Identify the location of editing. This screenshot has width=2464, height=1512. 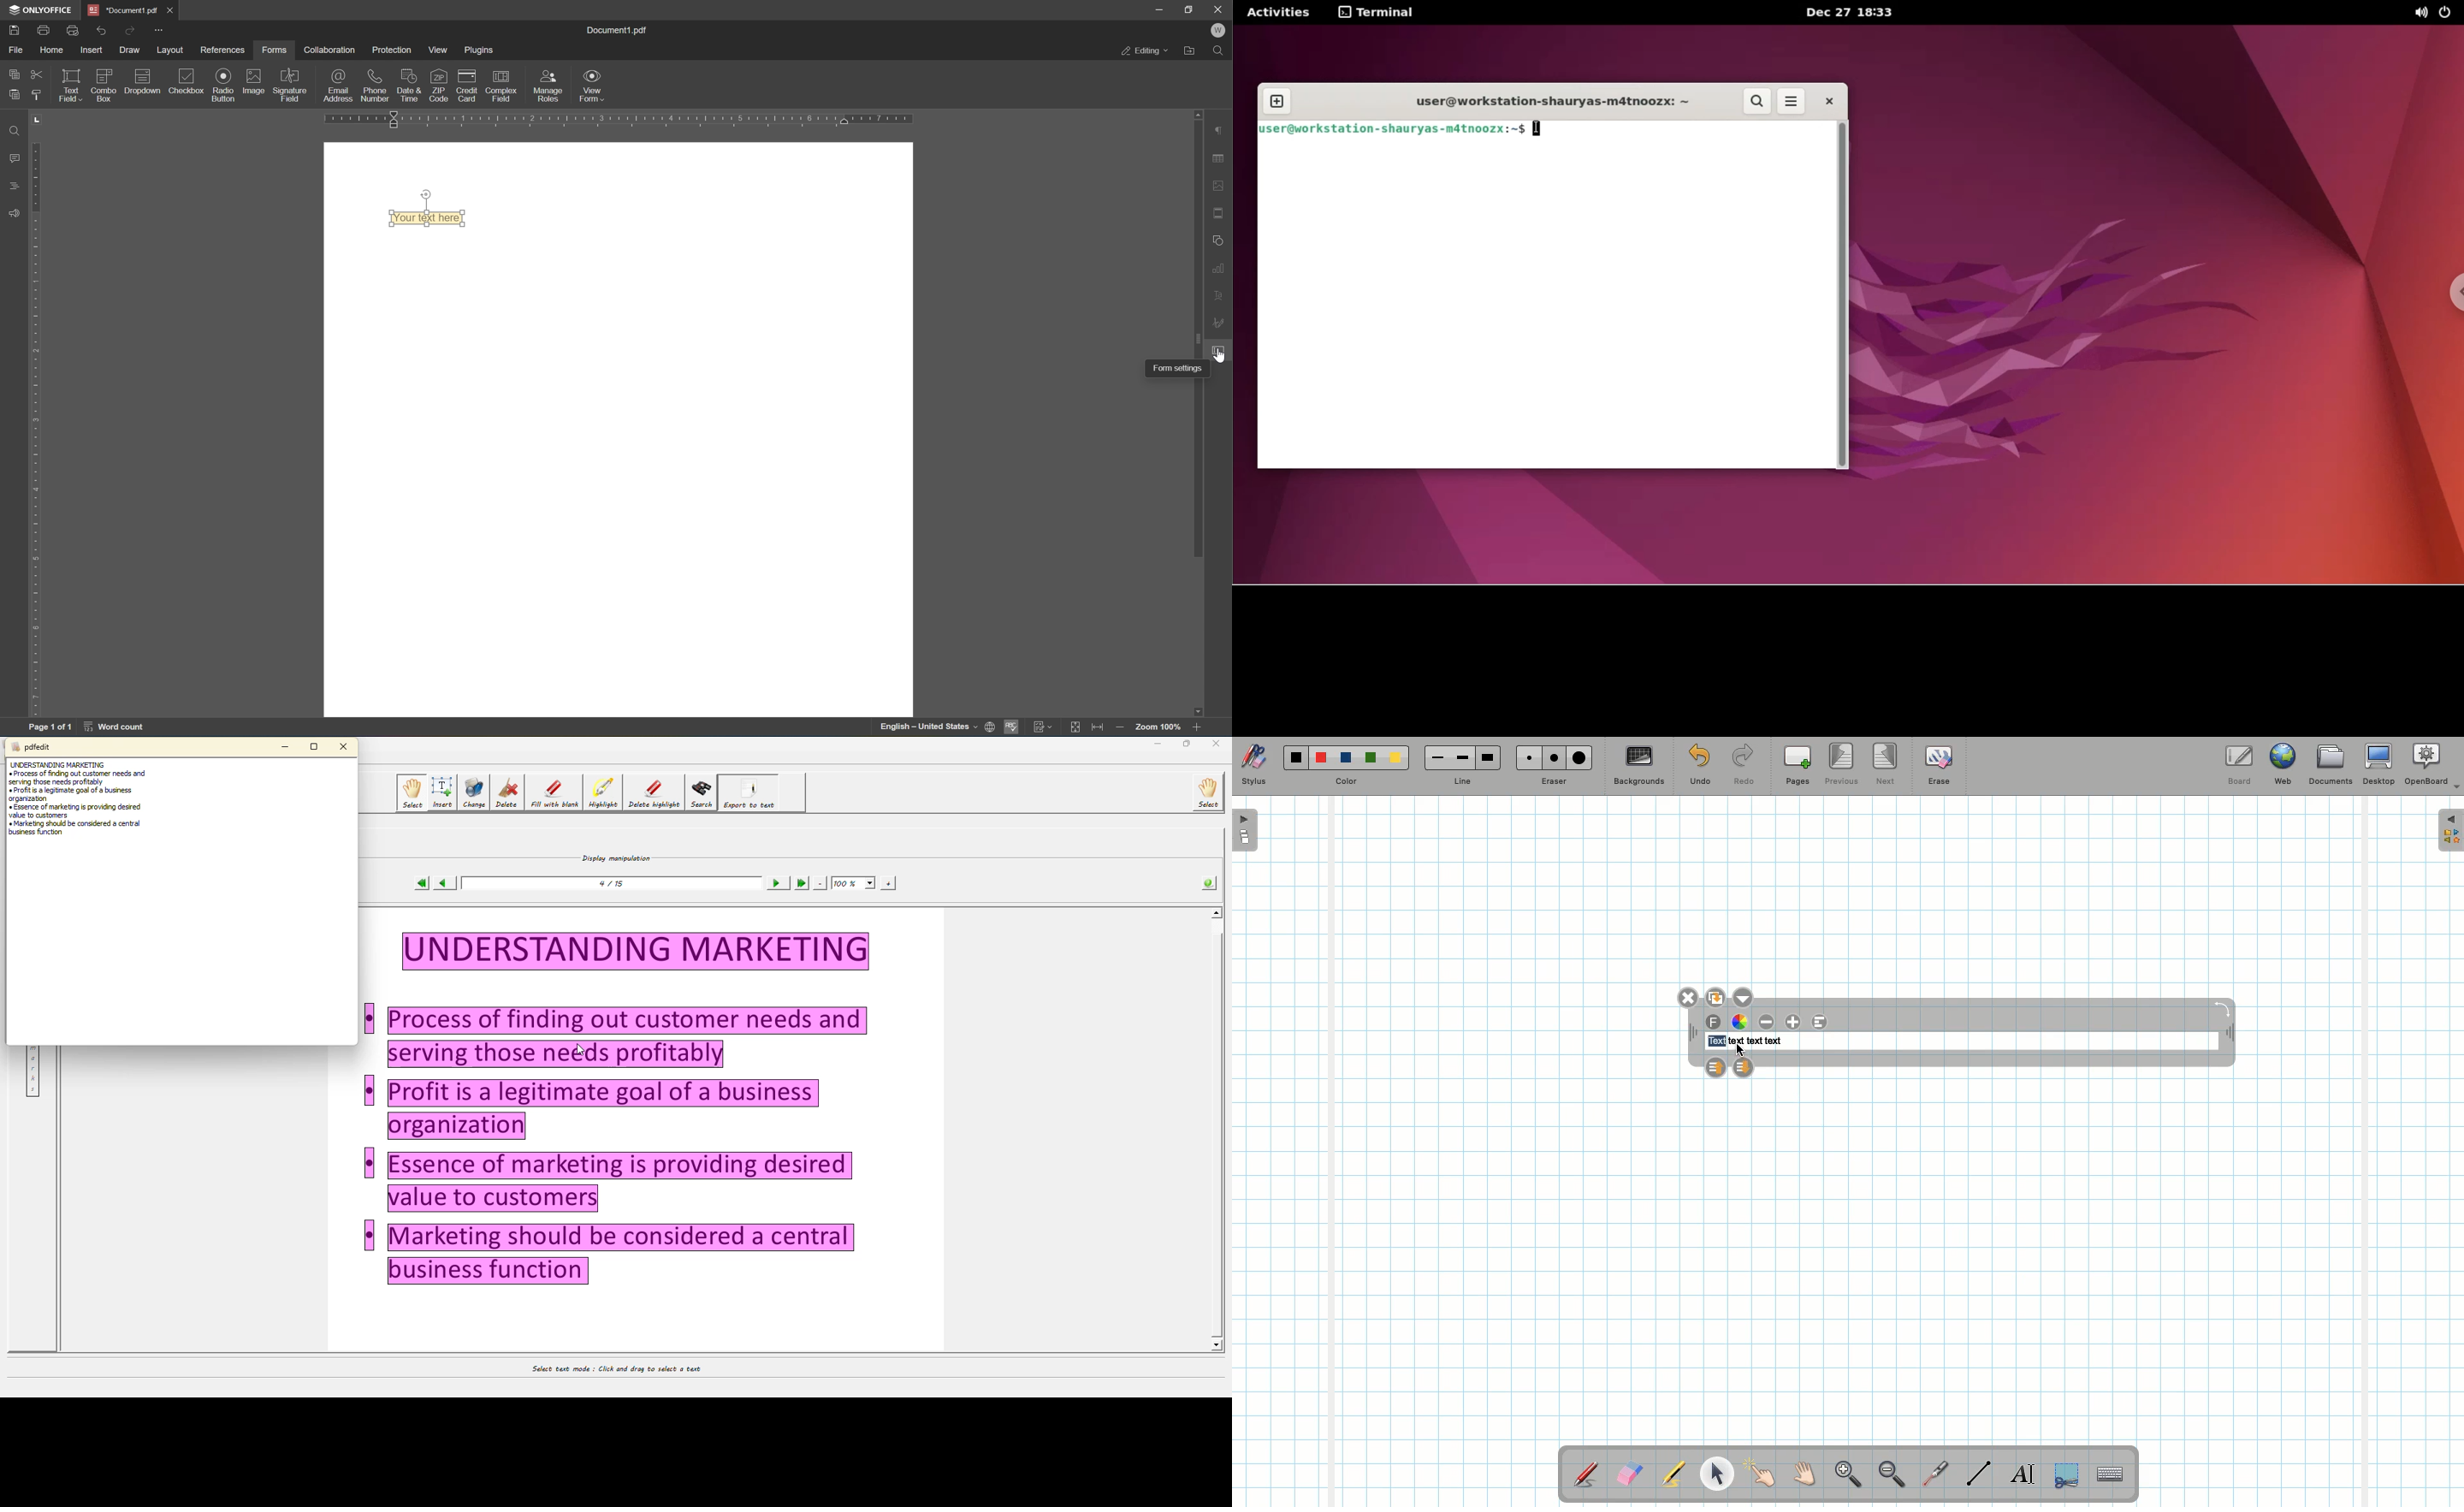
(1143, 52).